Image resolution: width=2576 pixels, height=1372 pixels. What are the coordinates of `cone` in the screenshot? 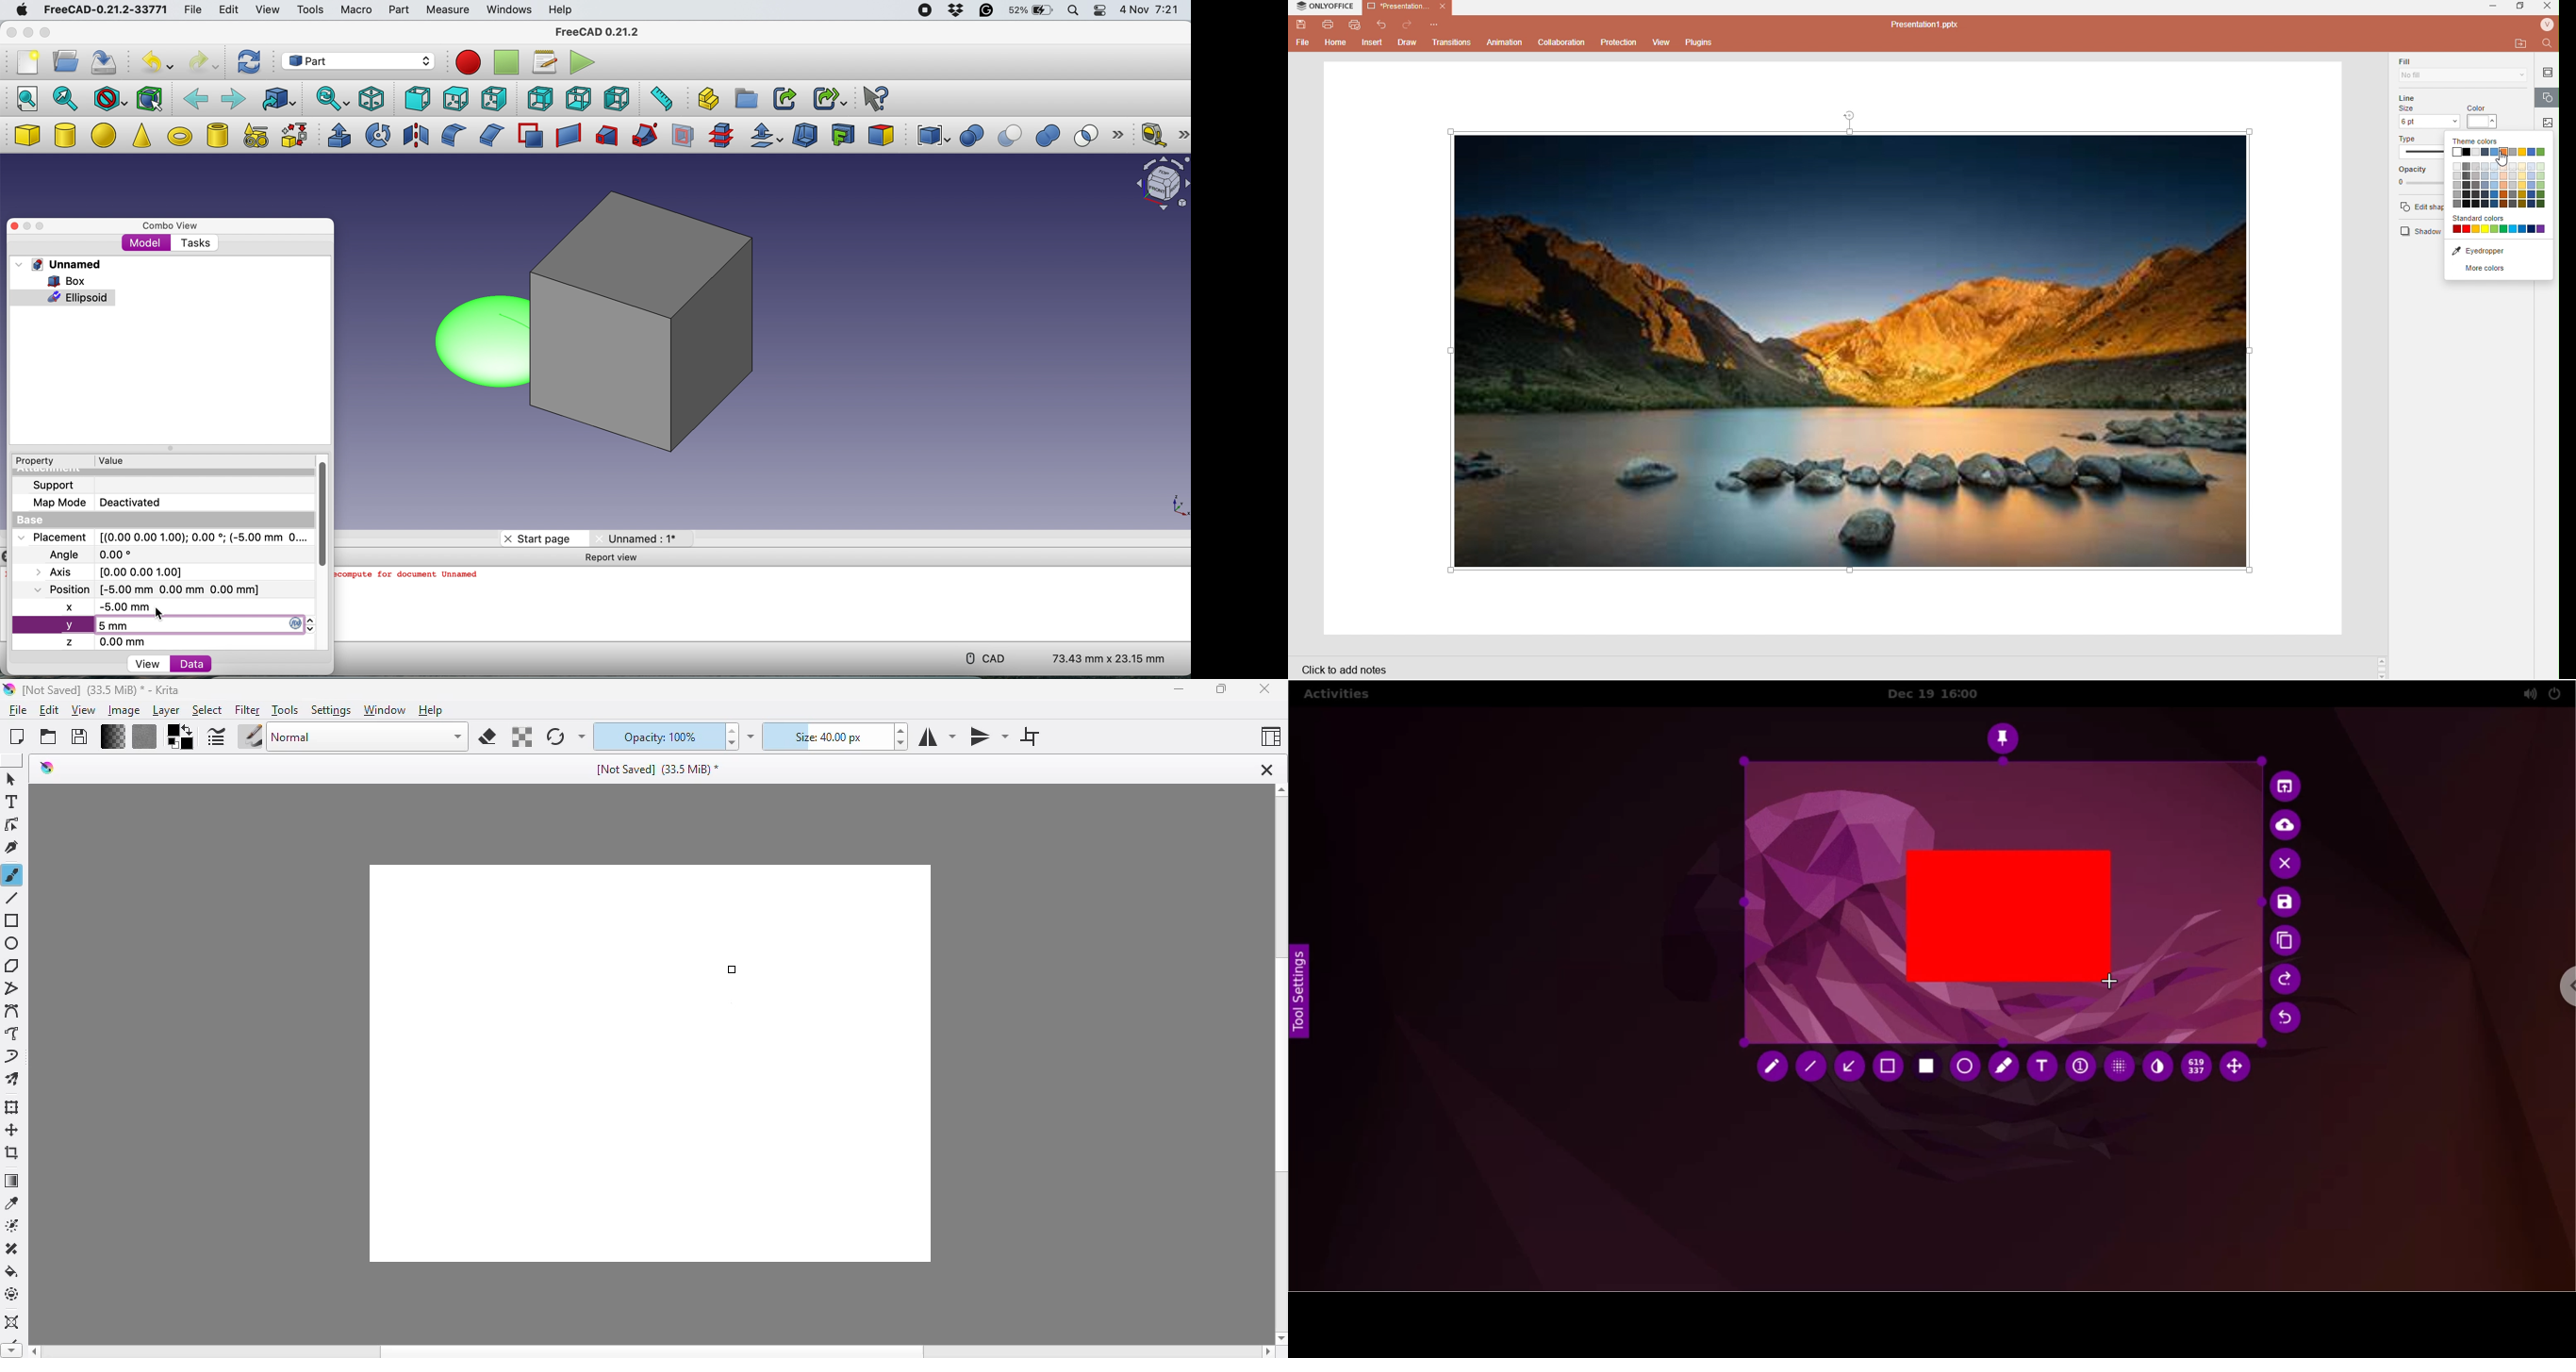 It's located at (141, 137).